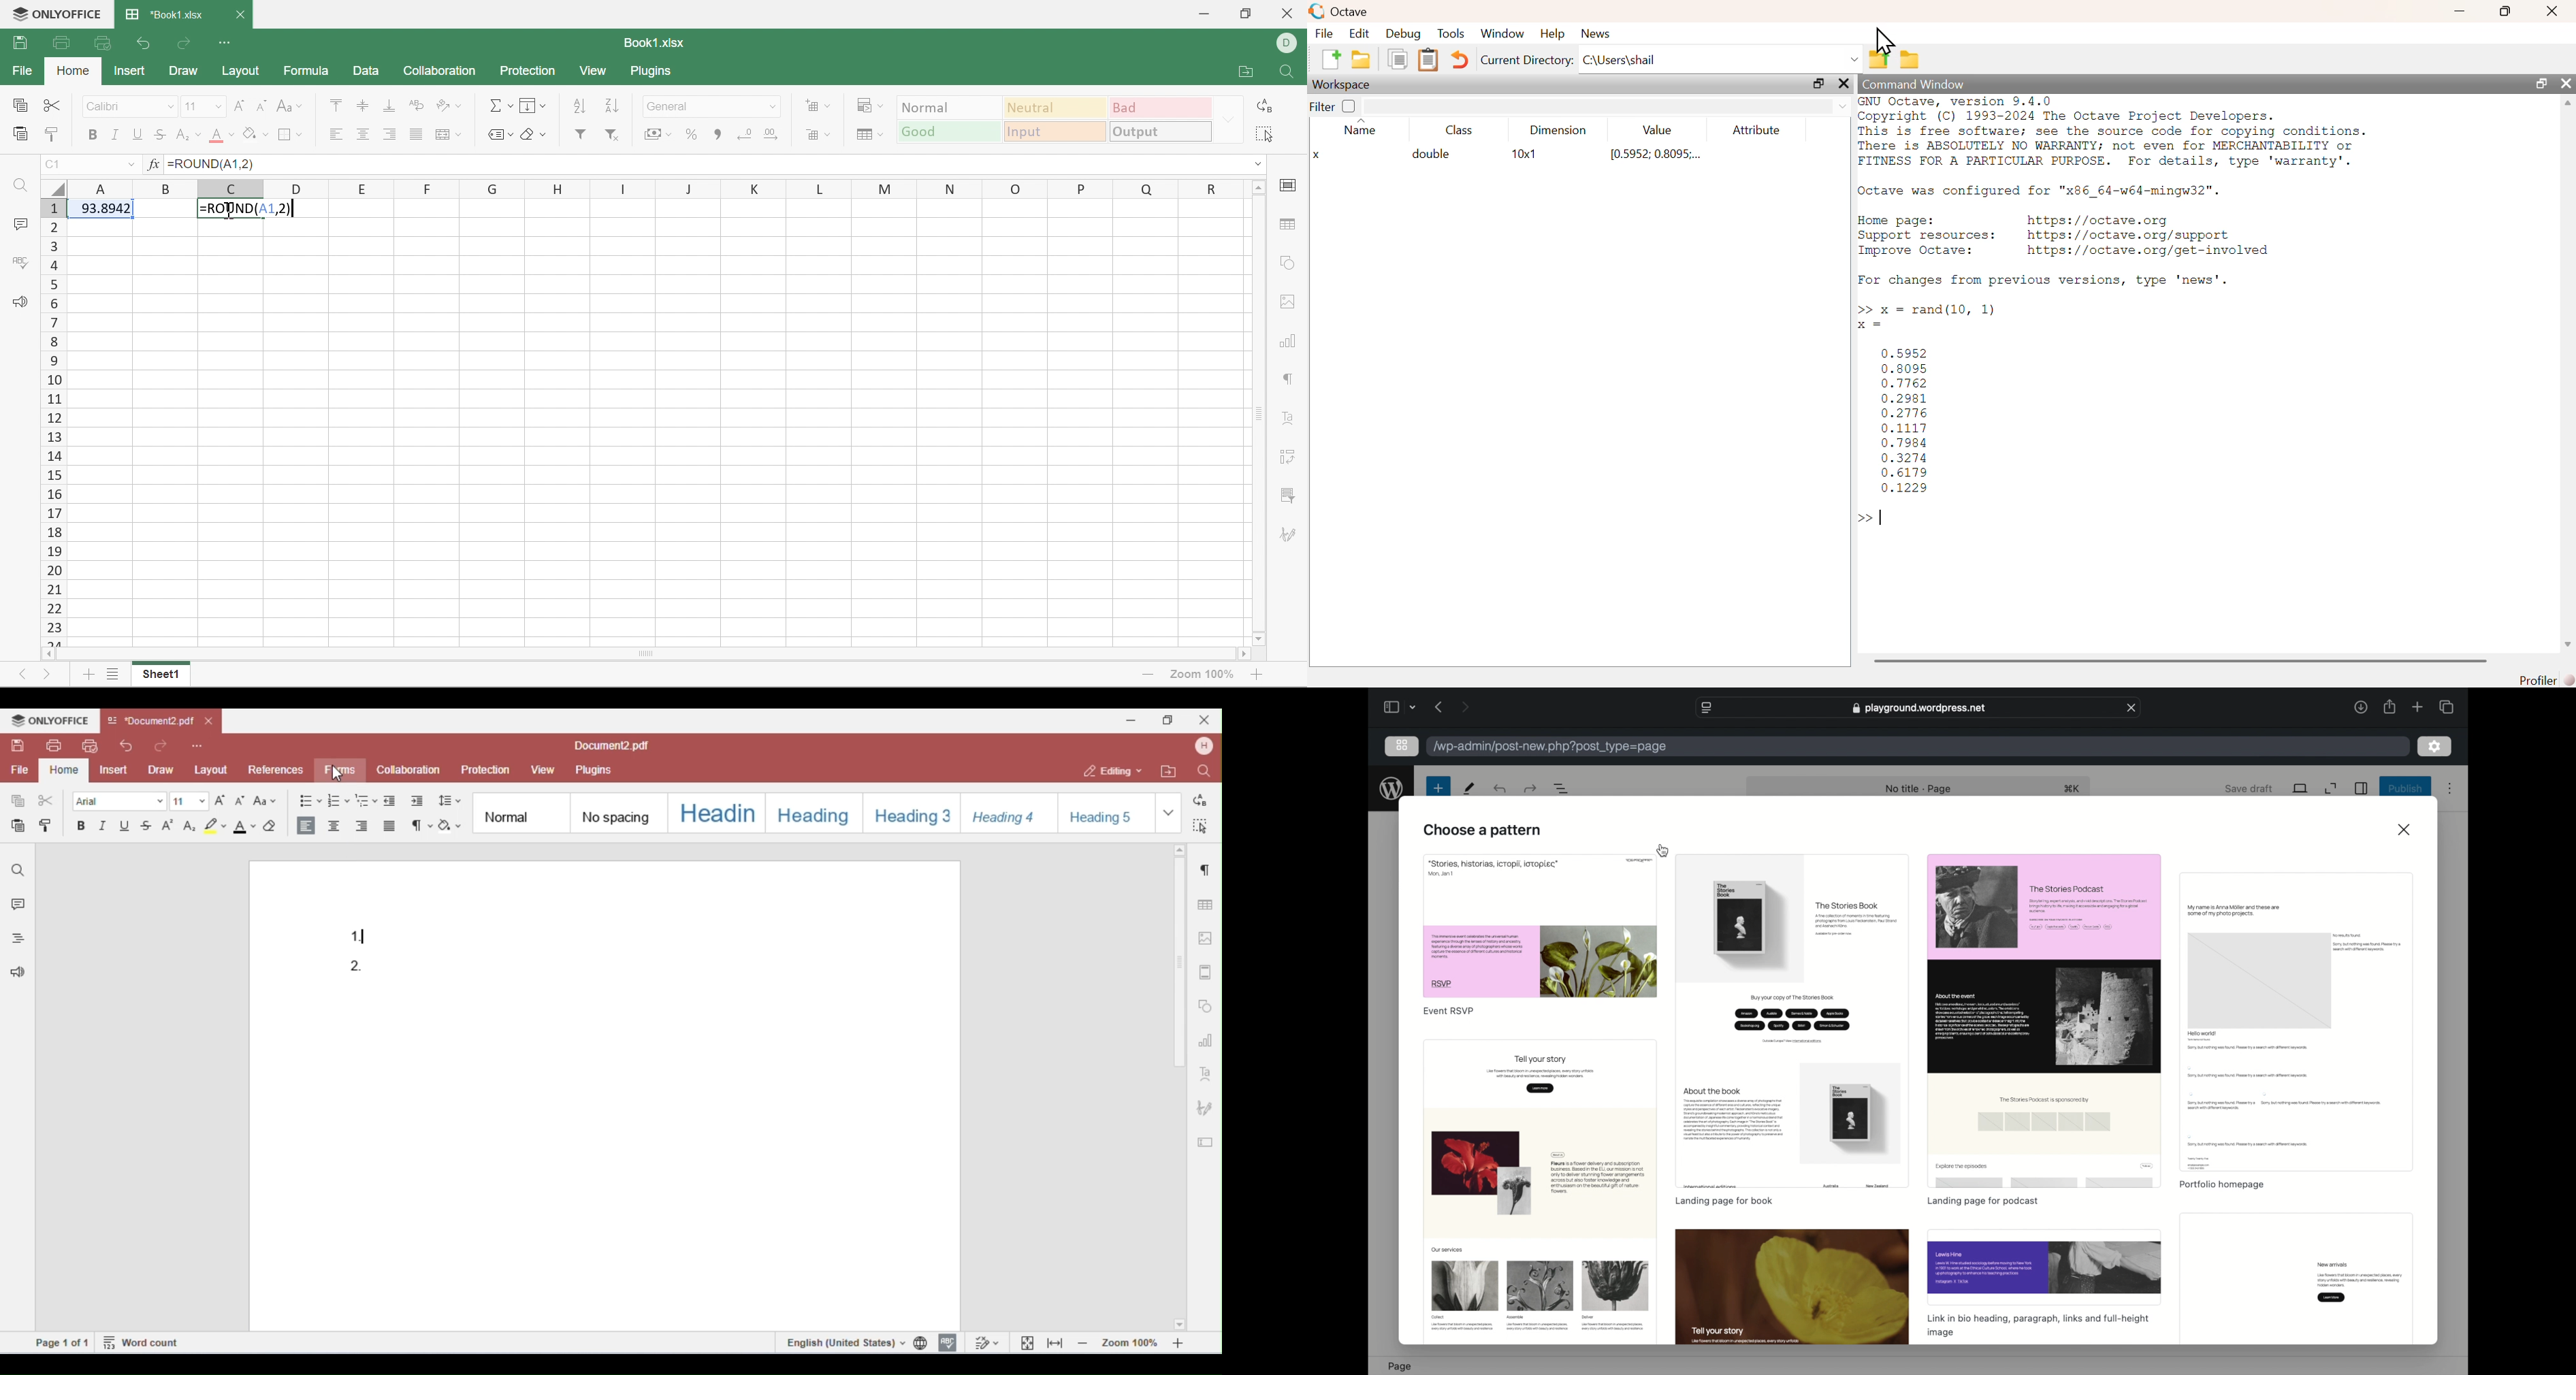 This screenshot has height=1400, width=2576. Describe the element at coordinates (2072, 789) in the screenshot. I see `shortcut` at that location.